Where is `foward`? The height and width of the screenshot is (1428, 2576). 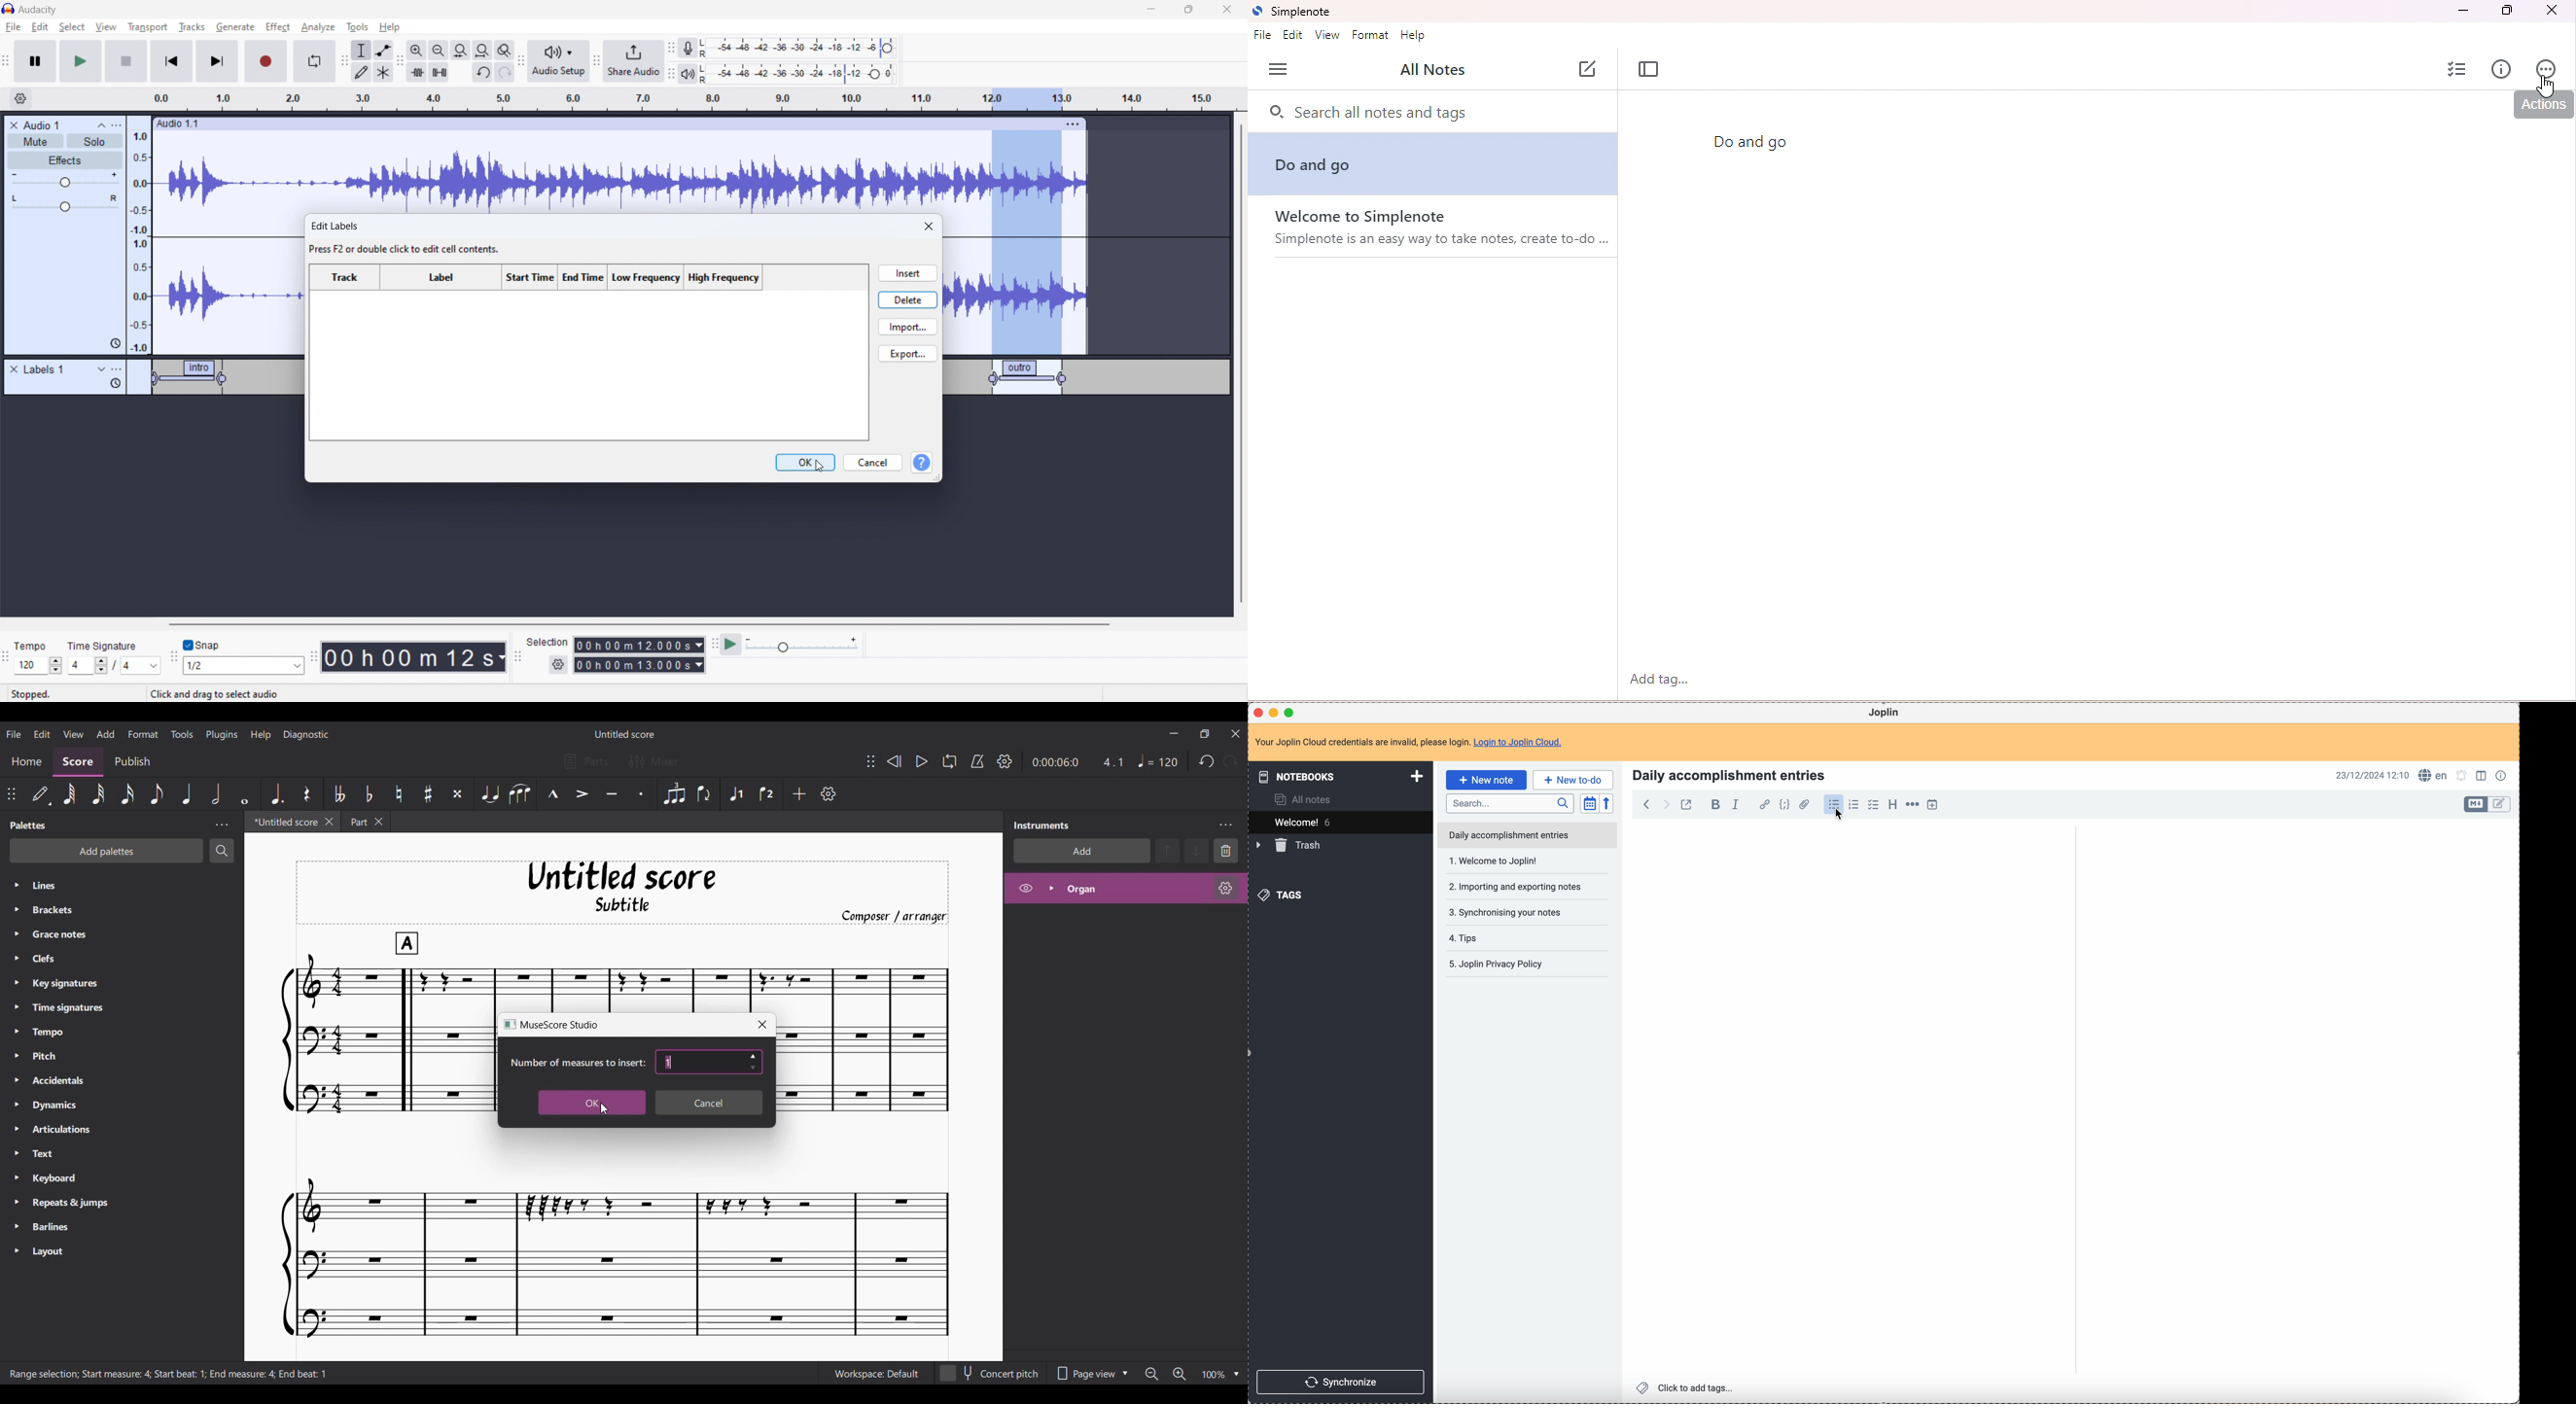 foward is located at coordinates (1665, 804).